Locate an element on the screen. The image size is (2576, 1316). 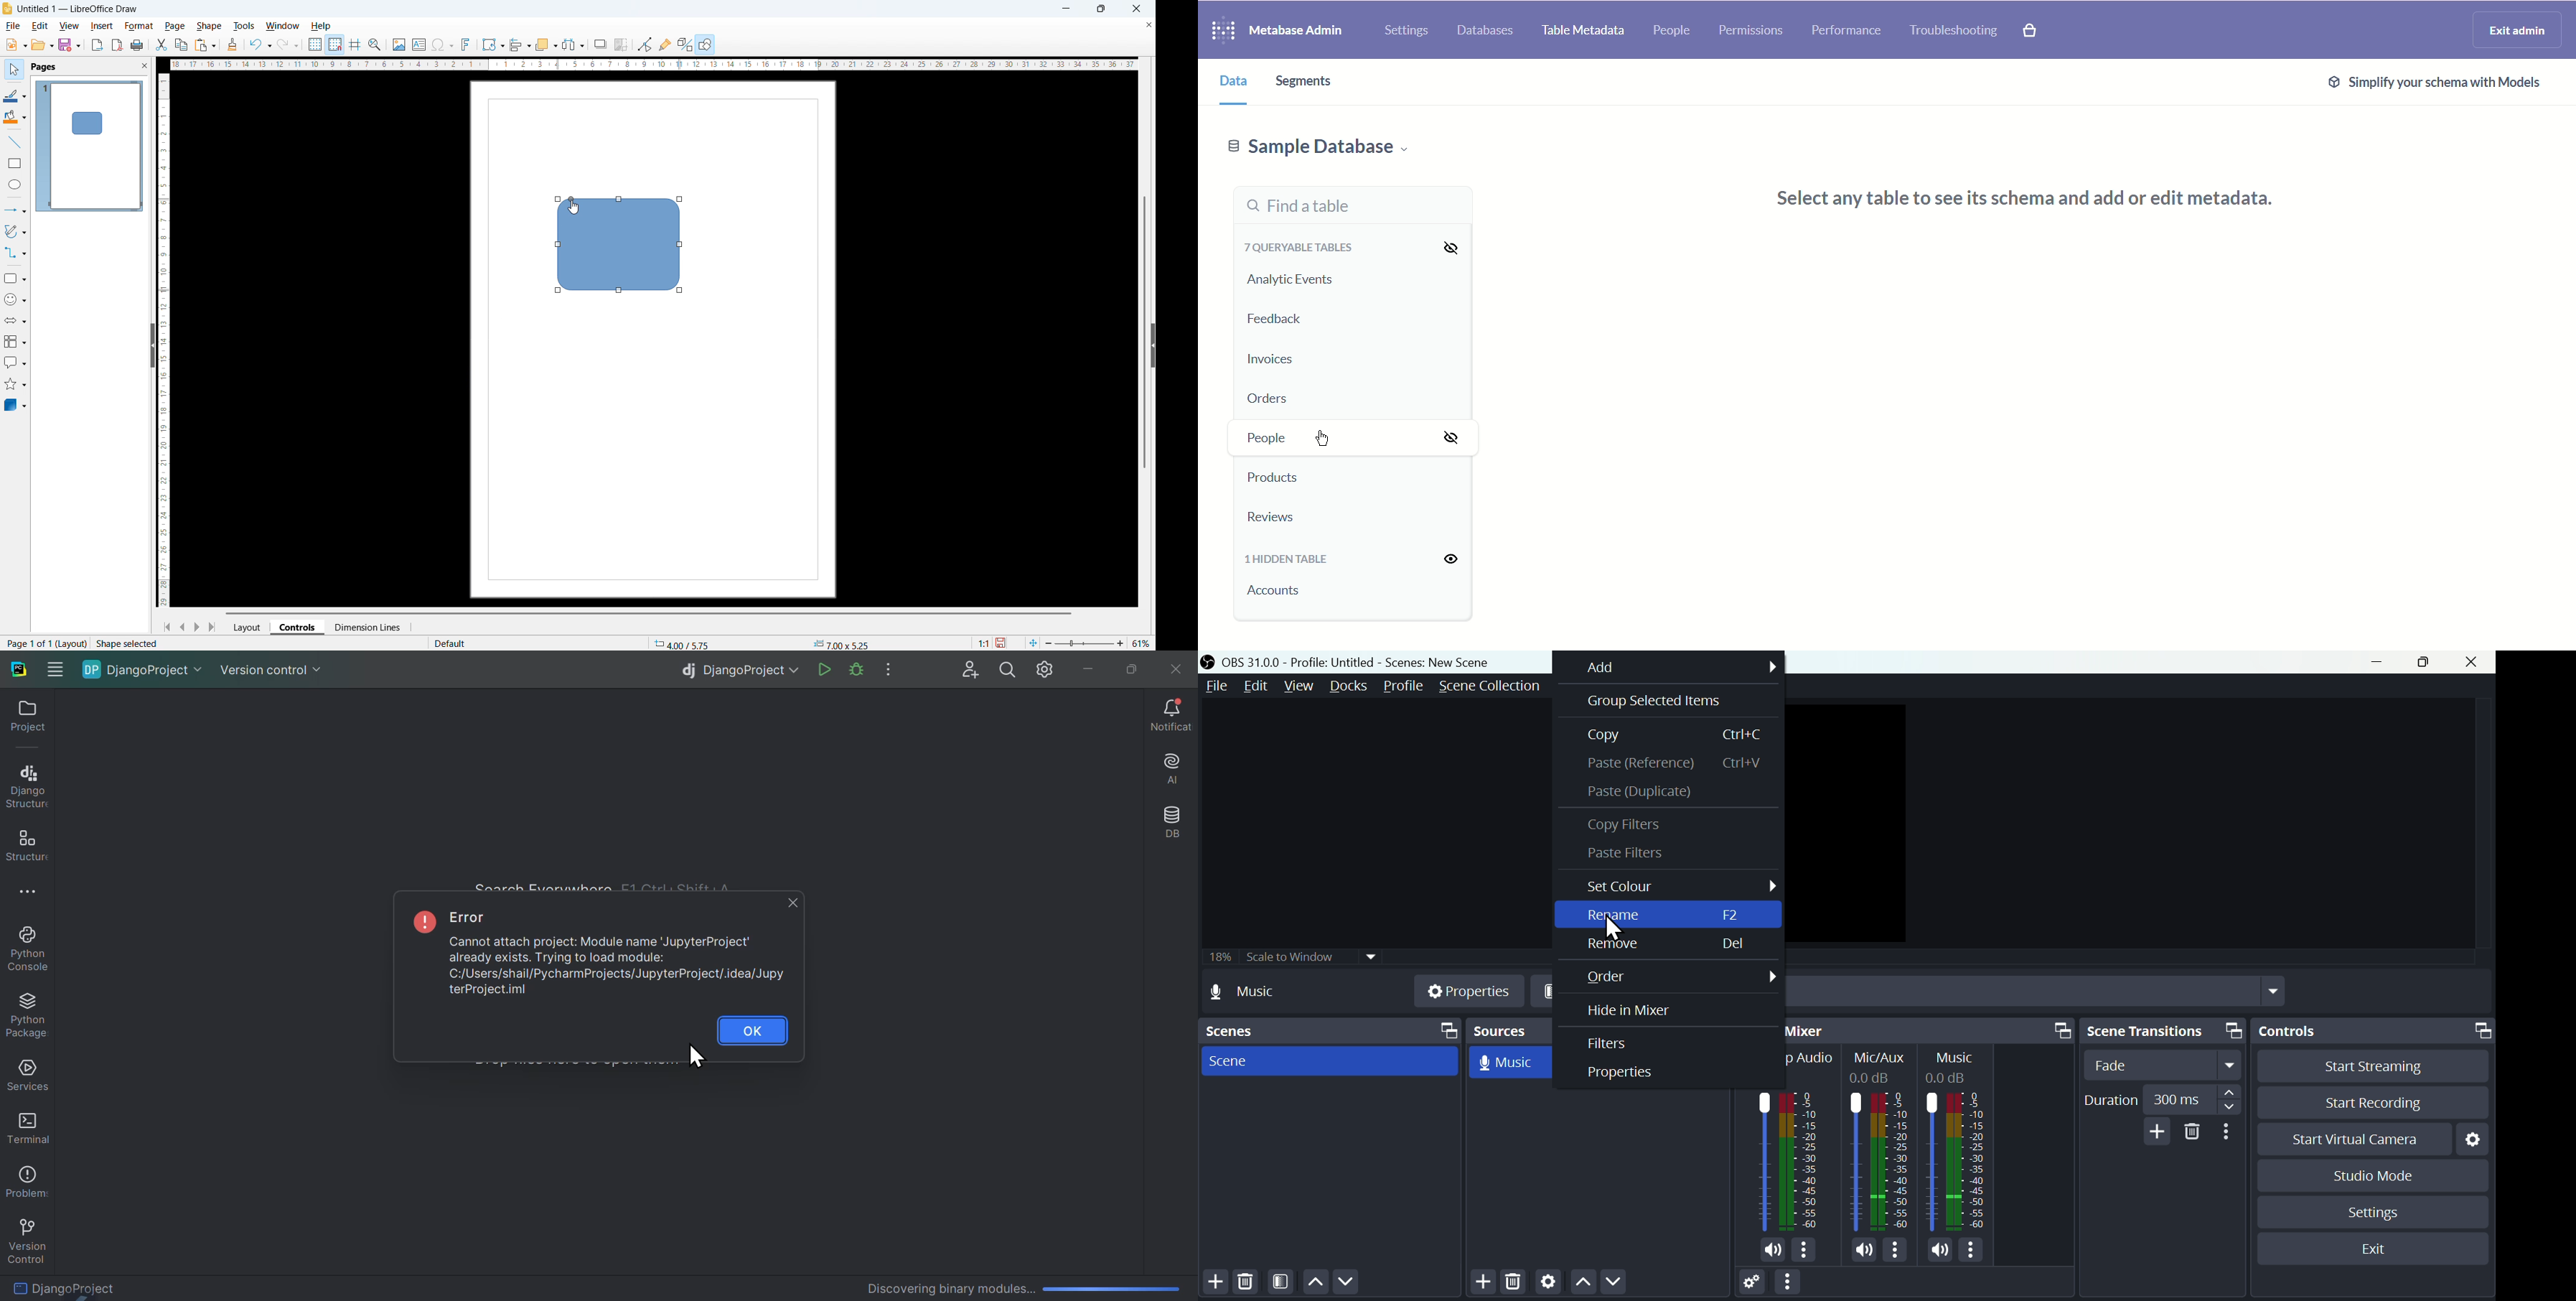
Audio mixer is located at coordinates (1931, 1030).